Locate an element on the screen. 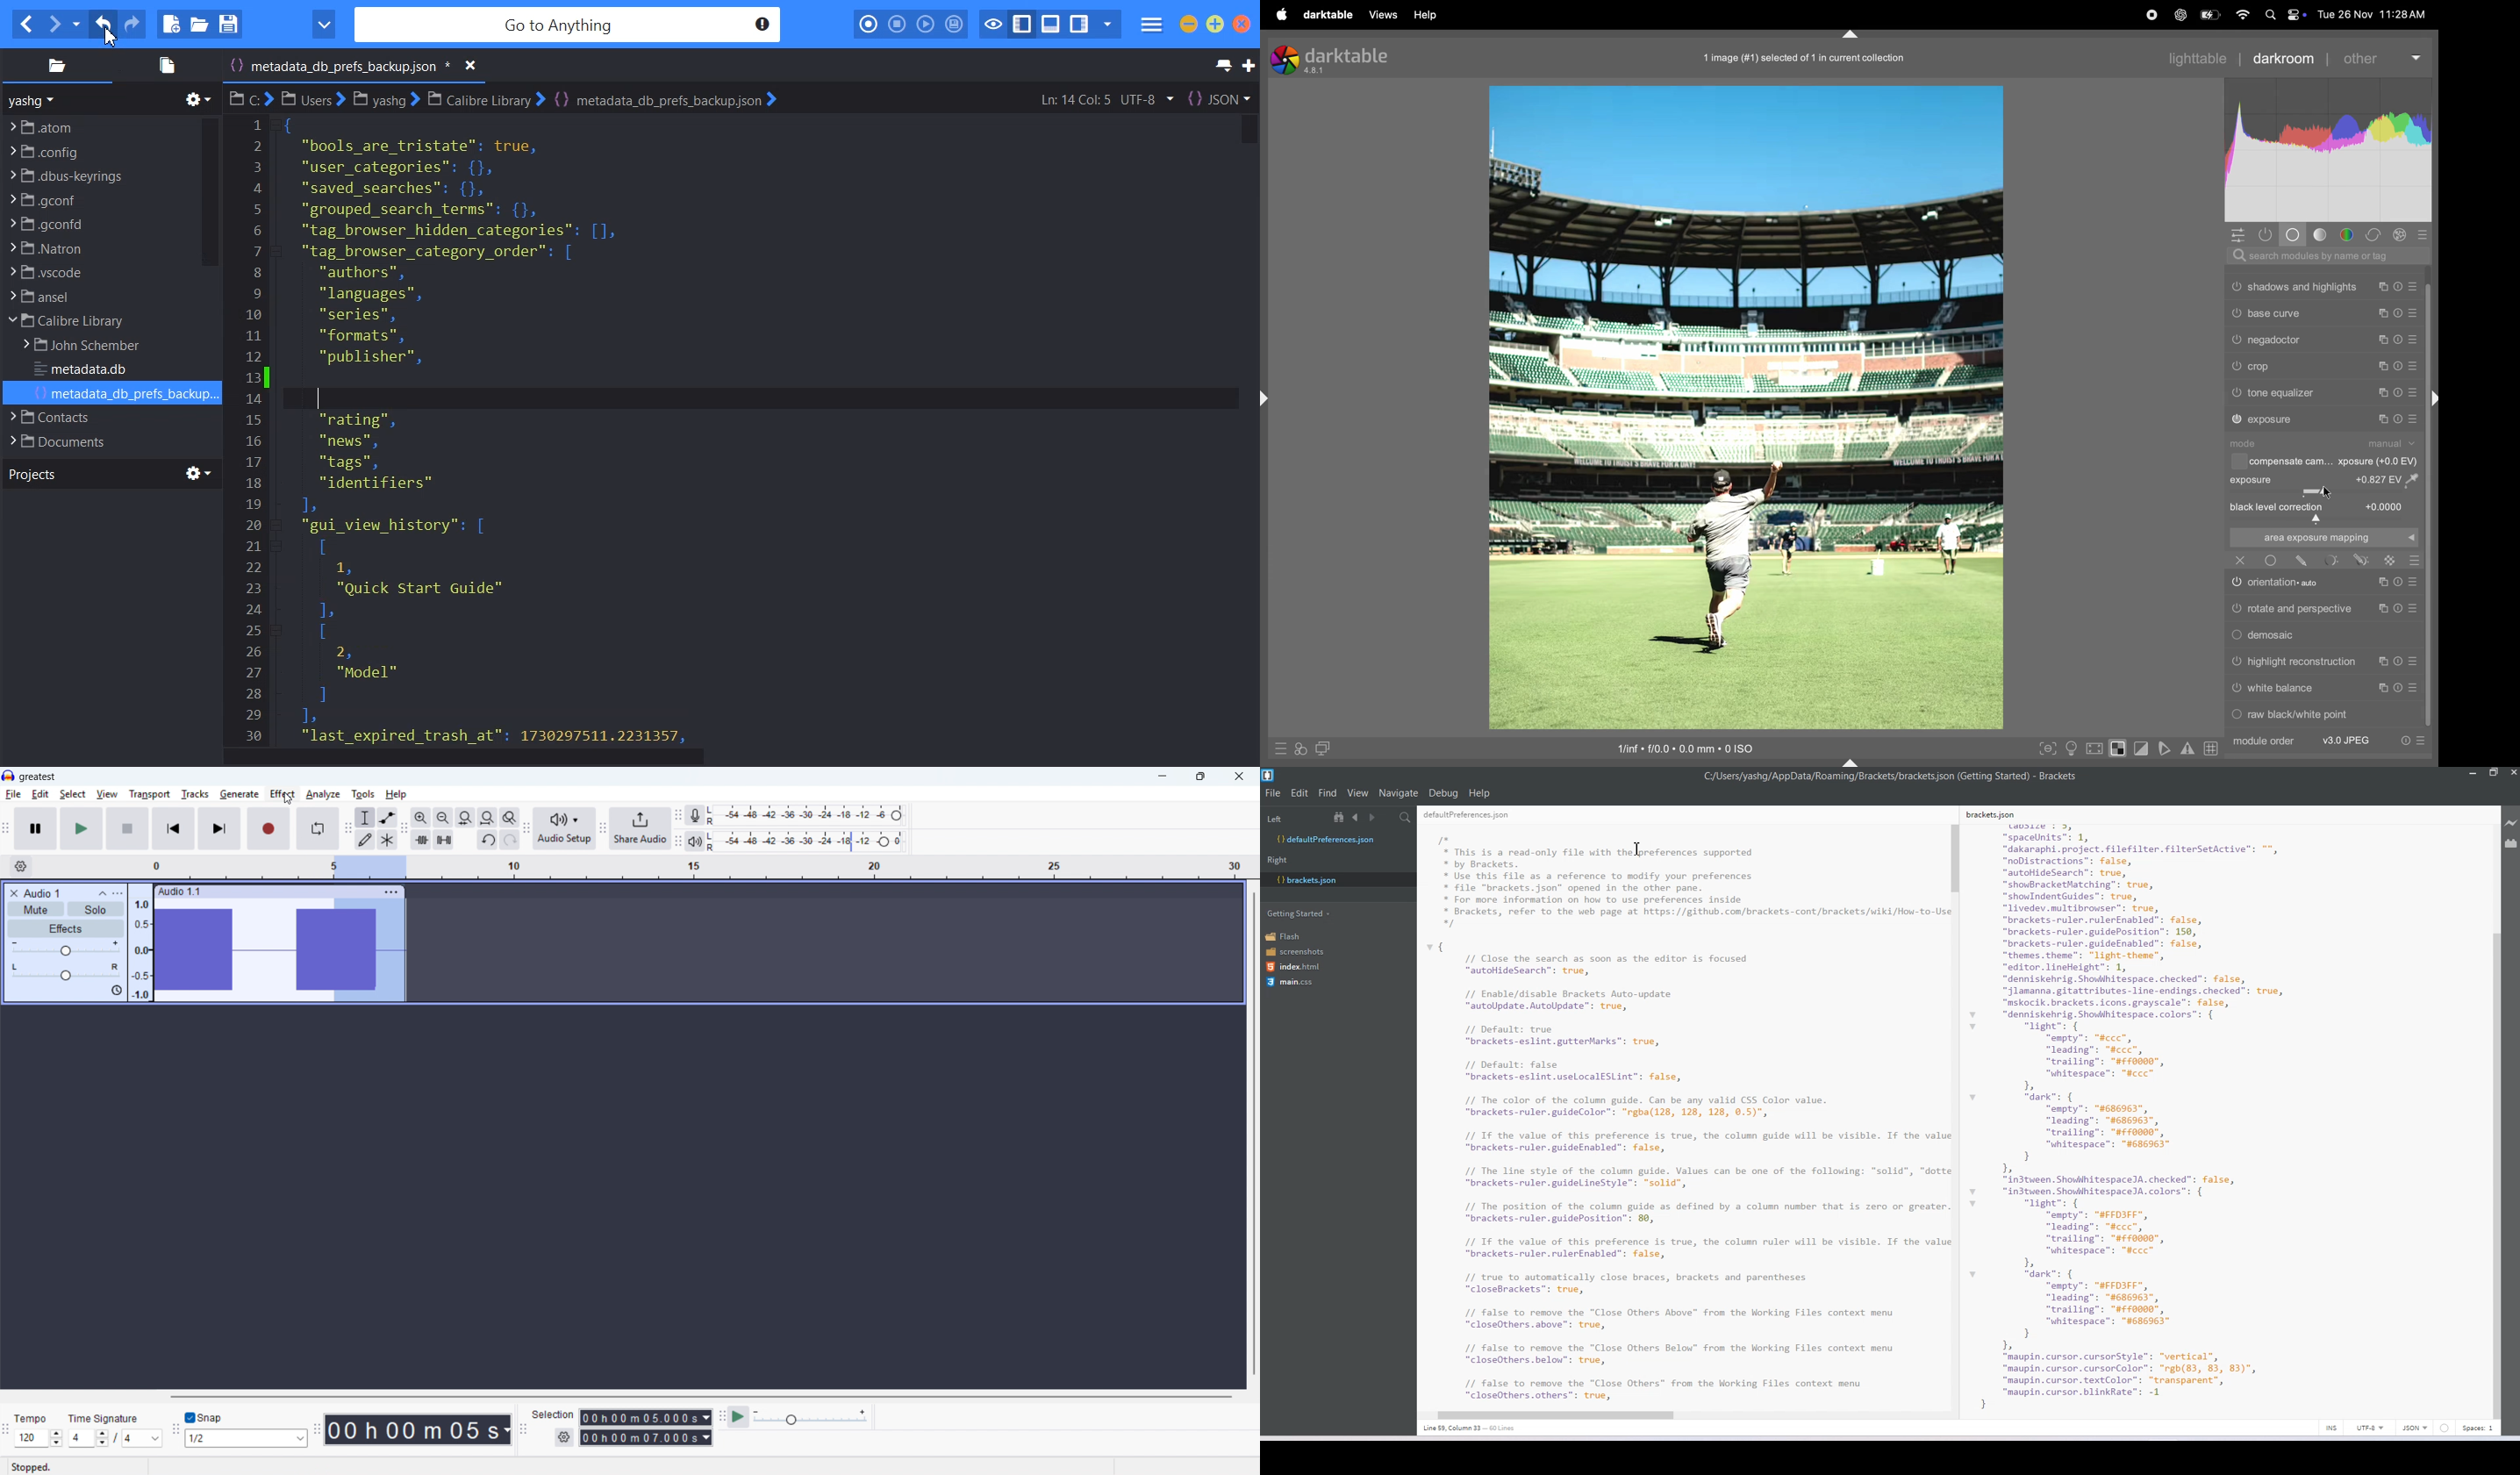 The image size is (2520, 1484). Value  is located at coordinates (2386, 506).